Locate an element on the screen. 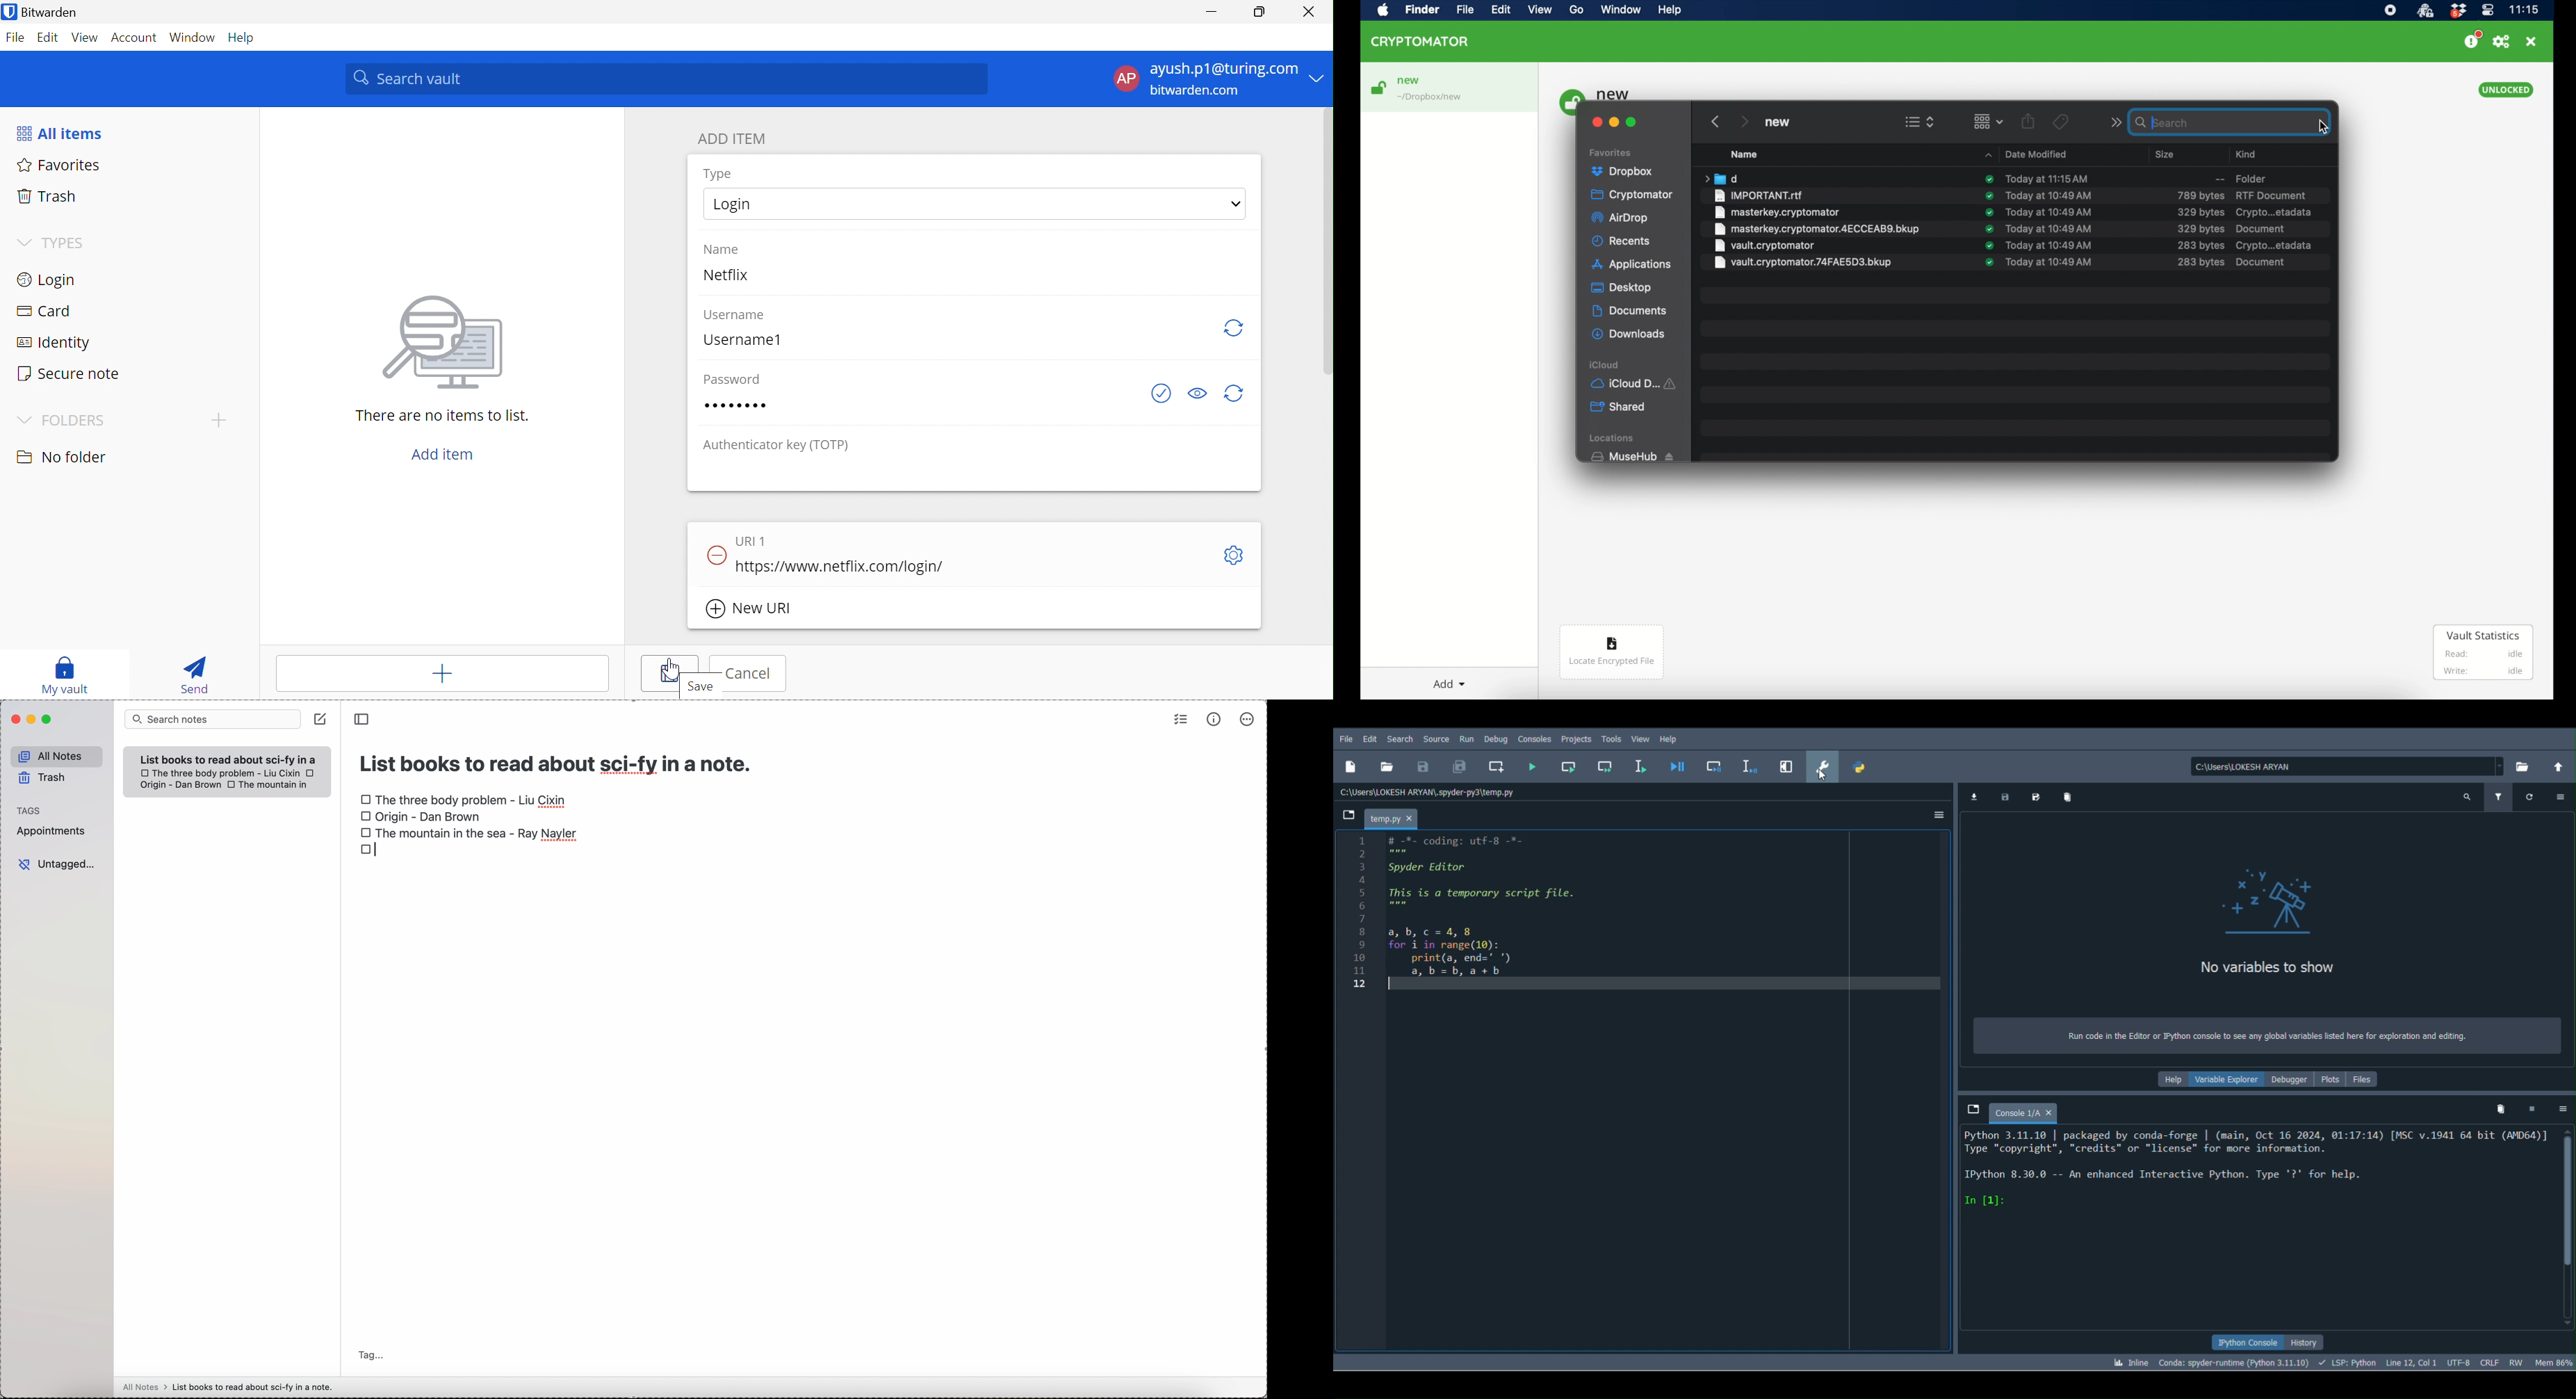 The image size is (2576, 1400). checkbox The mountain in the sea is located at coordinates (468, 832).